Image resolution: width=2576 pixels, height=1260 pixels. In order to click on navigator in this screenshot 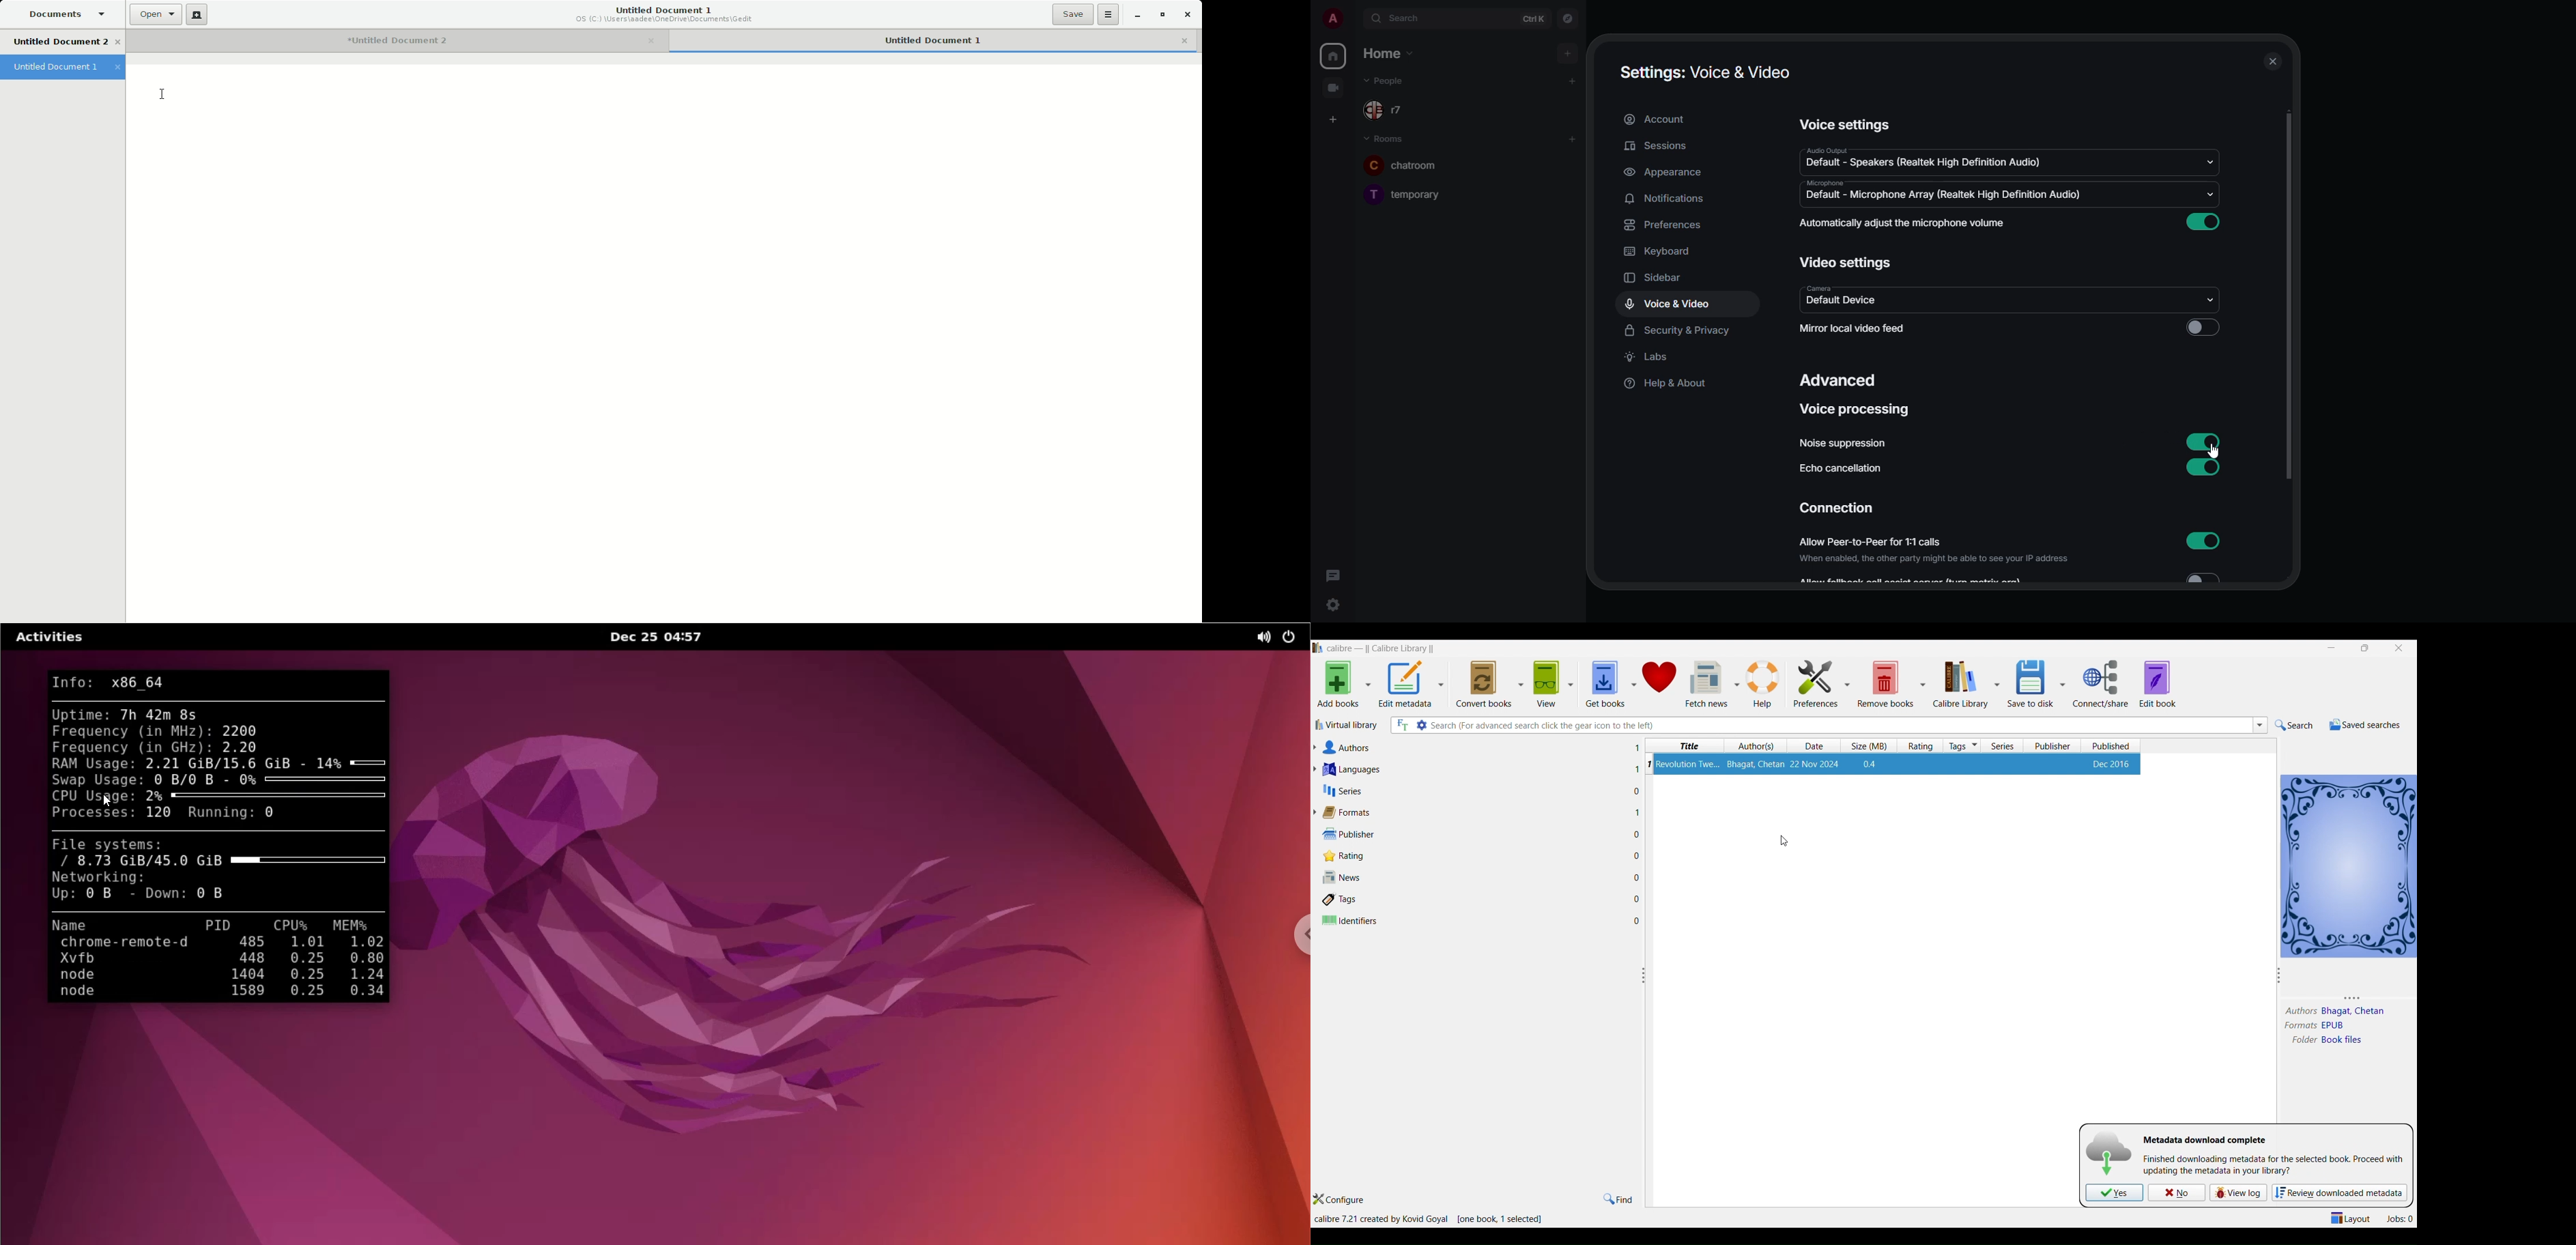, I will do `click(1569, 18)`.